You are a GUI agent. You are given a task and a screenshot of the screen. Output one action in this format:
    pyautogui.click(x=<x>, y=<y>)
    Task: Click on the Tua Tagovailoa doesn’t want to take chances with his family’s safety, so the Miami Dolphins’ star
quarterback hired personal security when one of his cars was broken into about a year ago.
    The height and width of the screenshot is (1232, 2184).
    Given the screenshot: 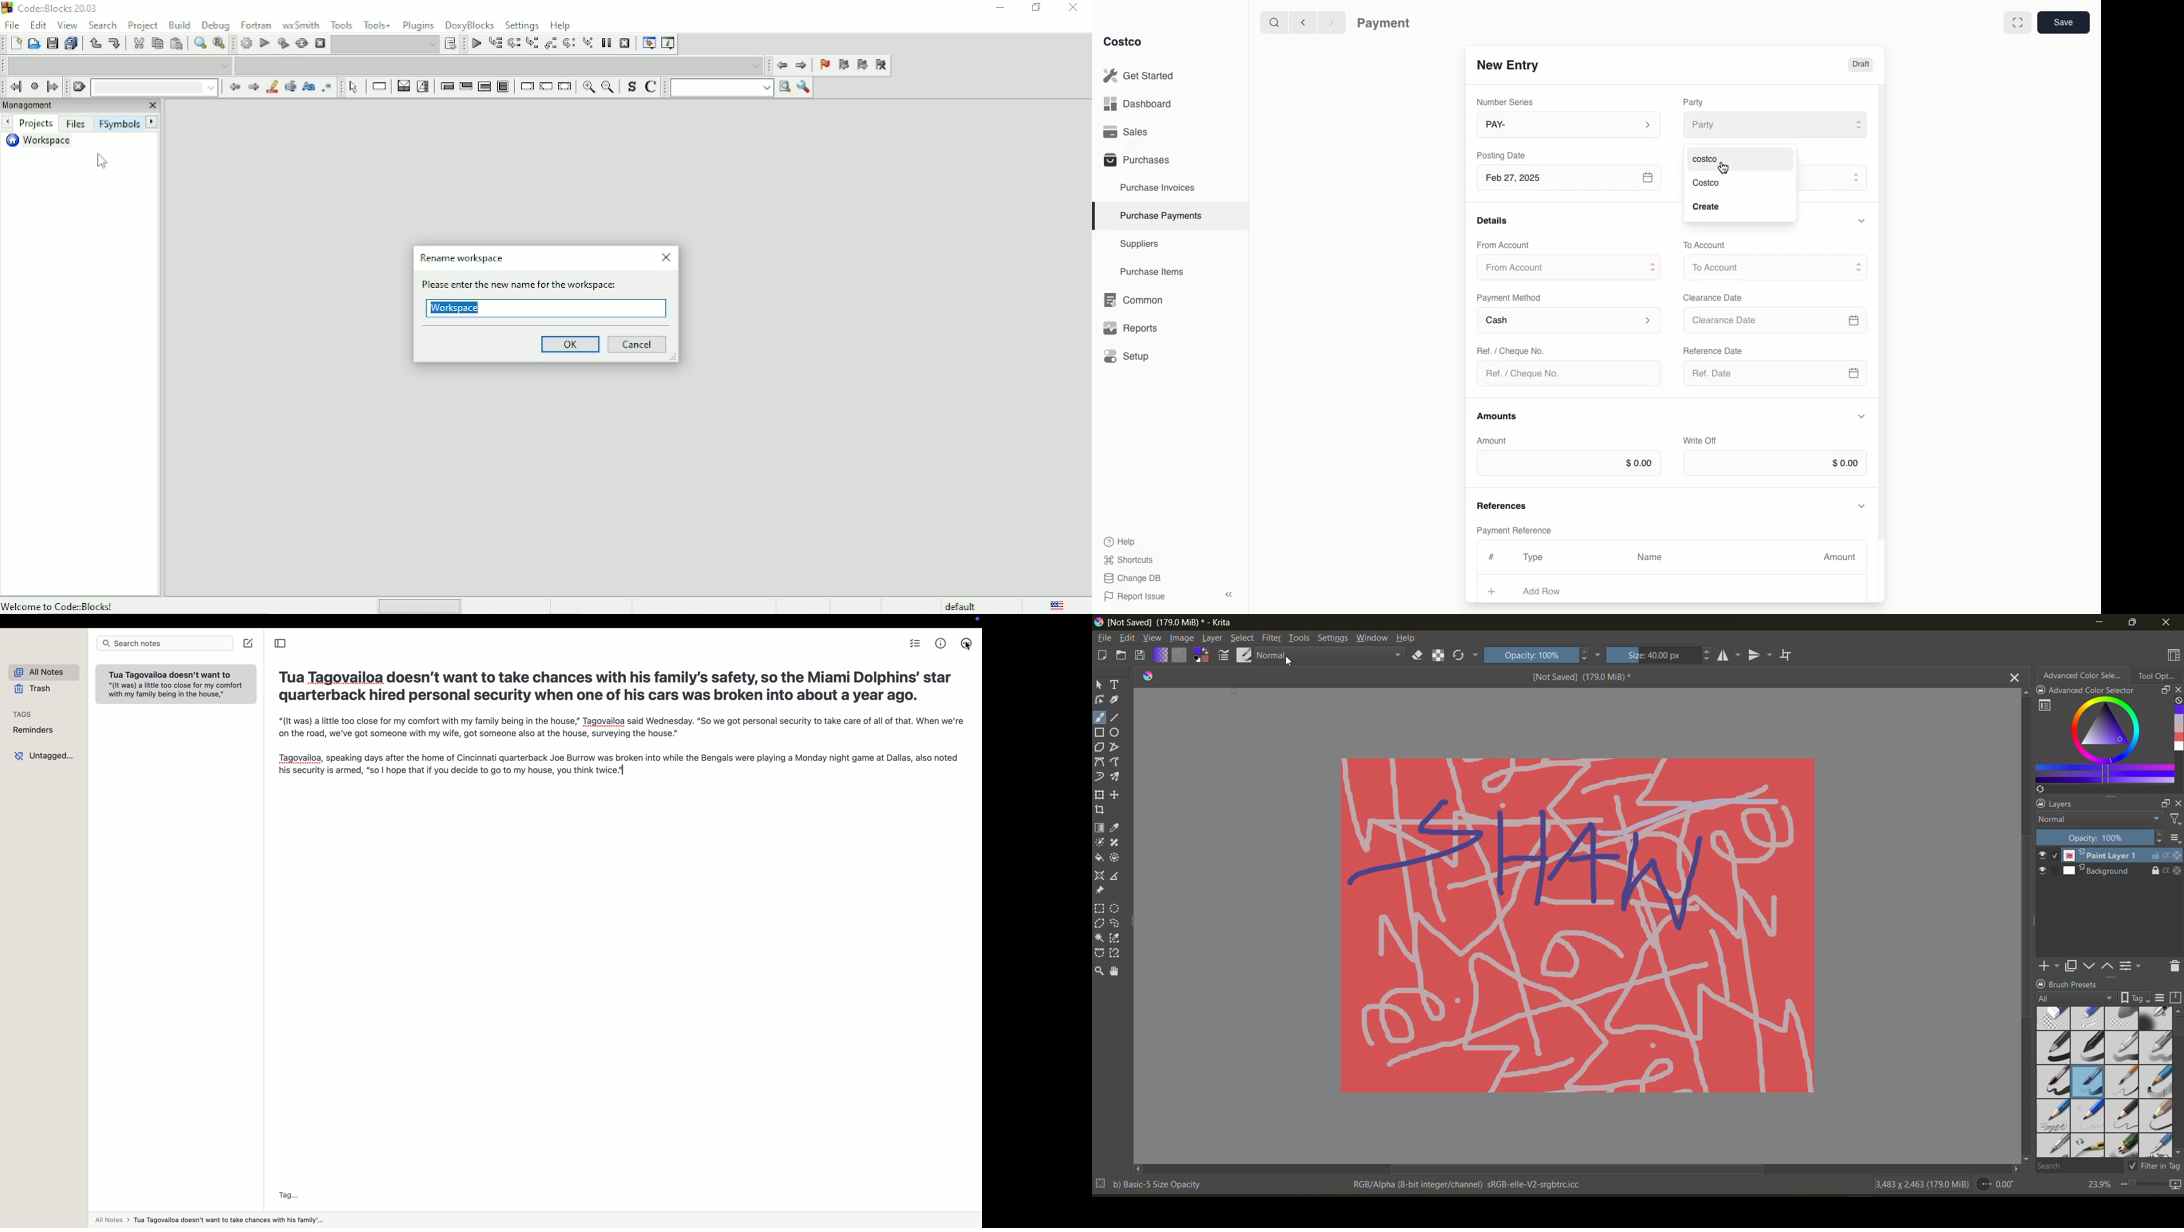 What is the action you would take?
    pyautogui.click(x=617, y=683)
    